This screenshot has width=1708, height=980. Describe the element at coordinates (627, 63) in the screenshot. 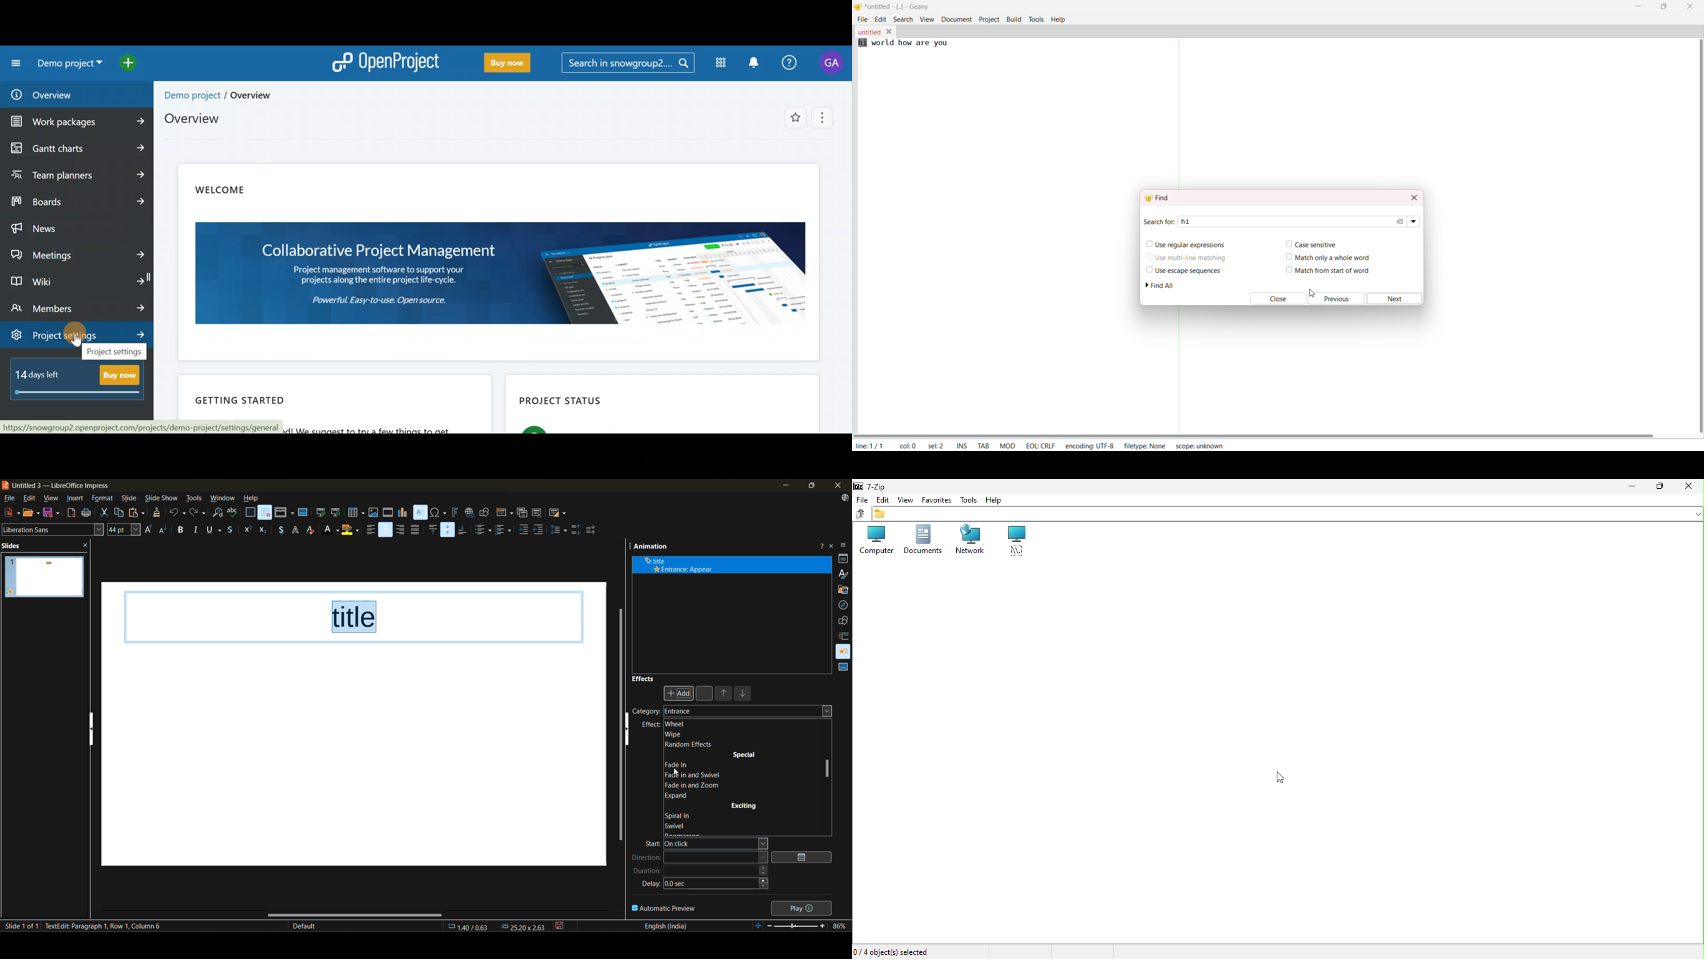

I see `Search bar` at that location.